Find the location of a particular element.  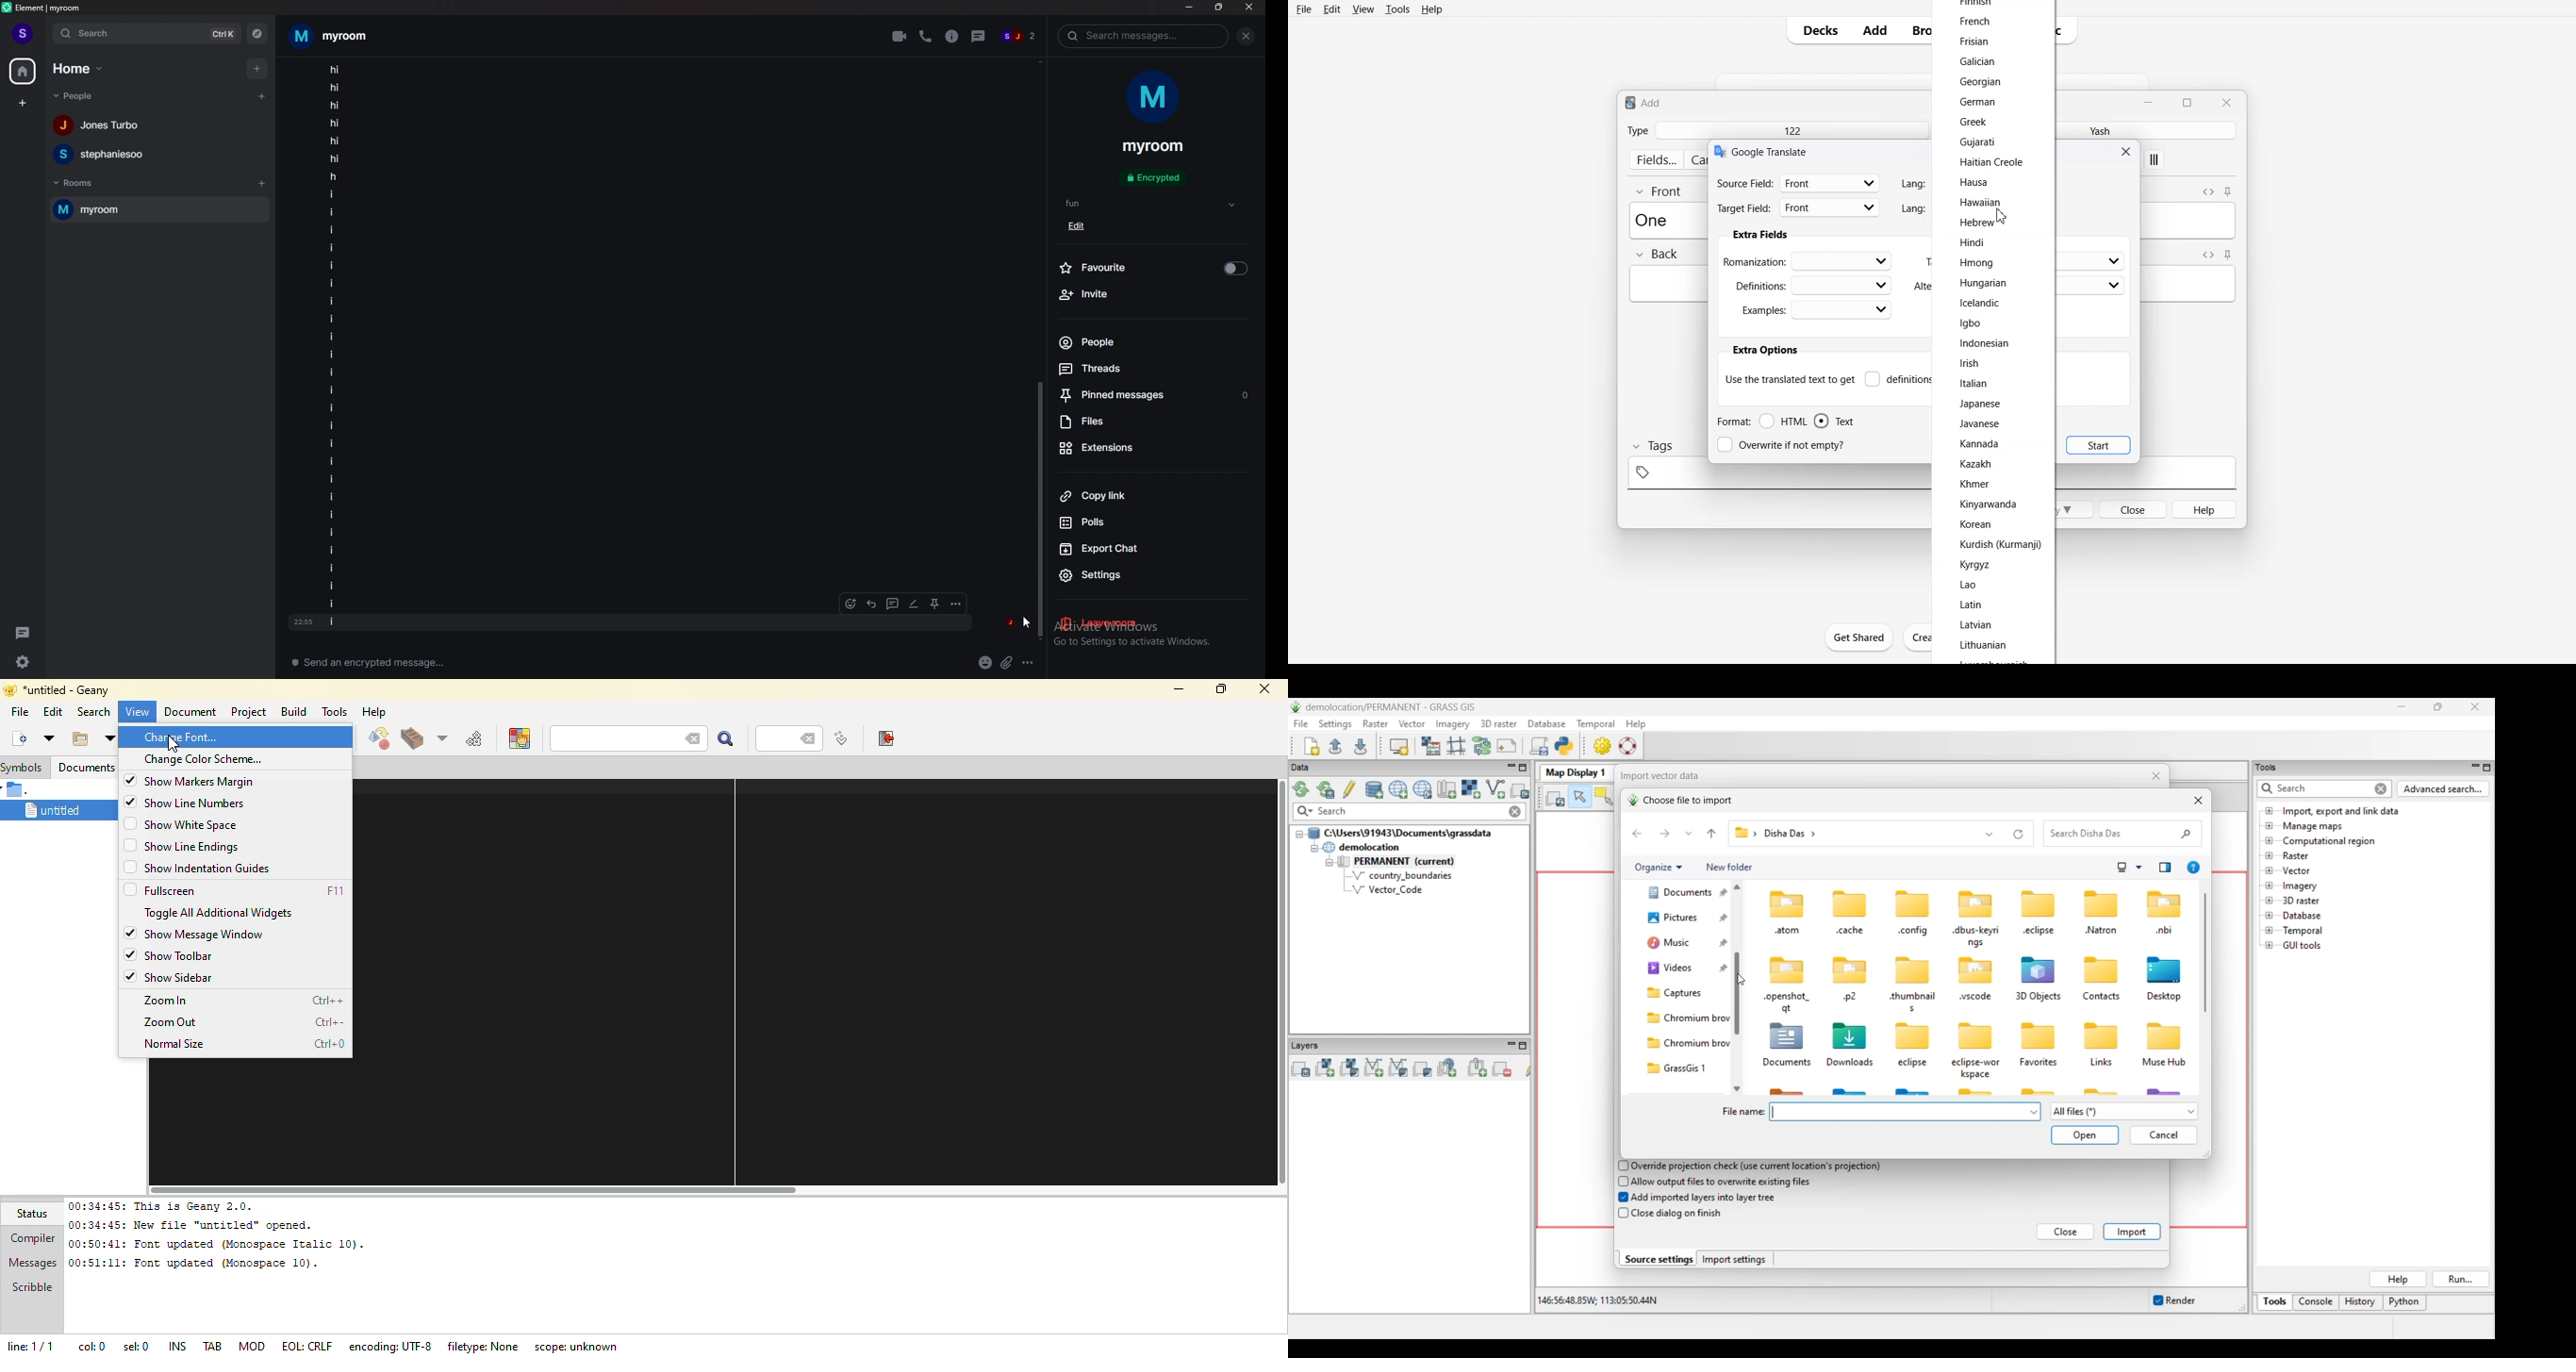

change color scheme is located at coordinates (203, 758).